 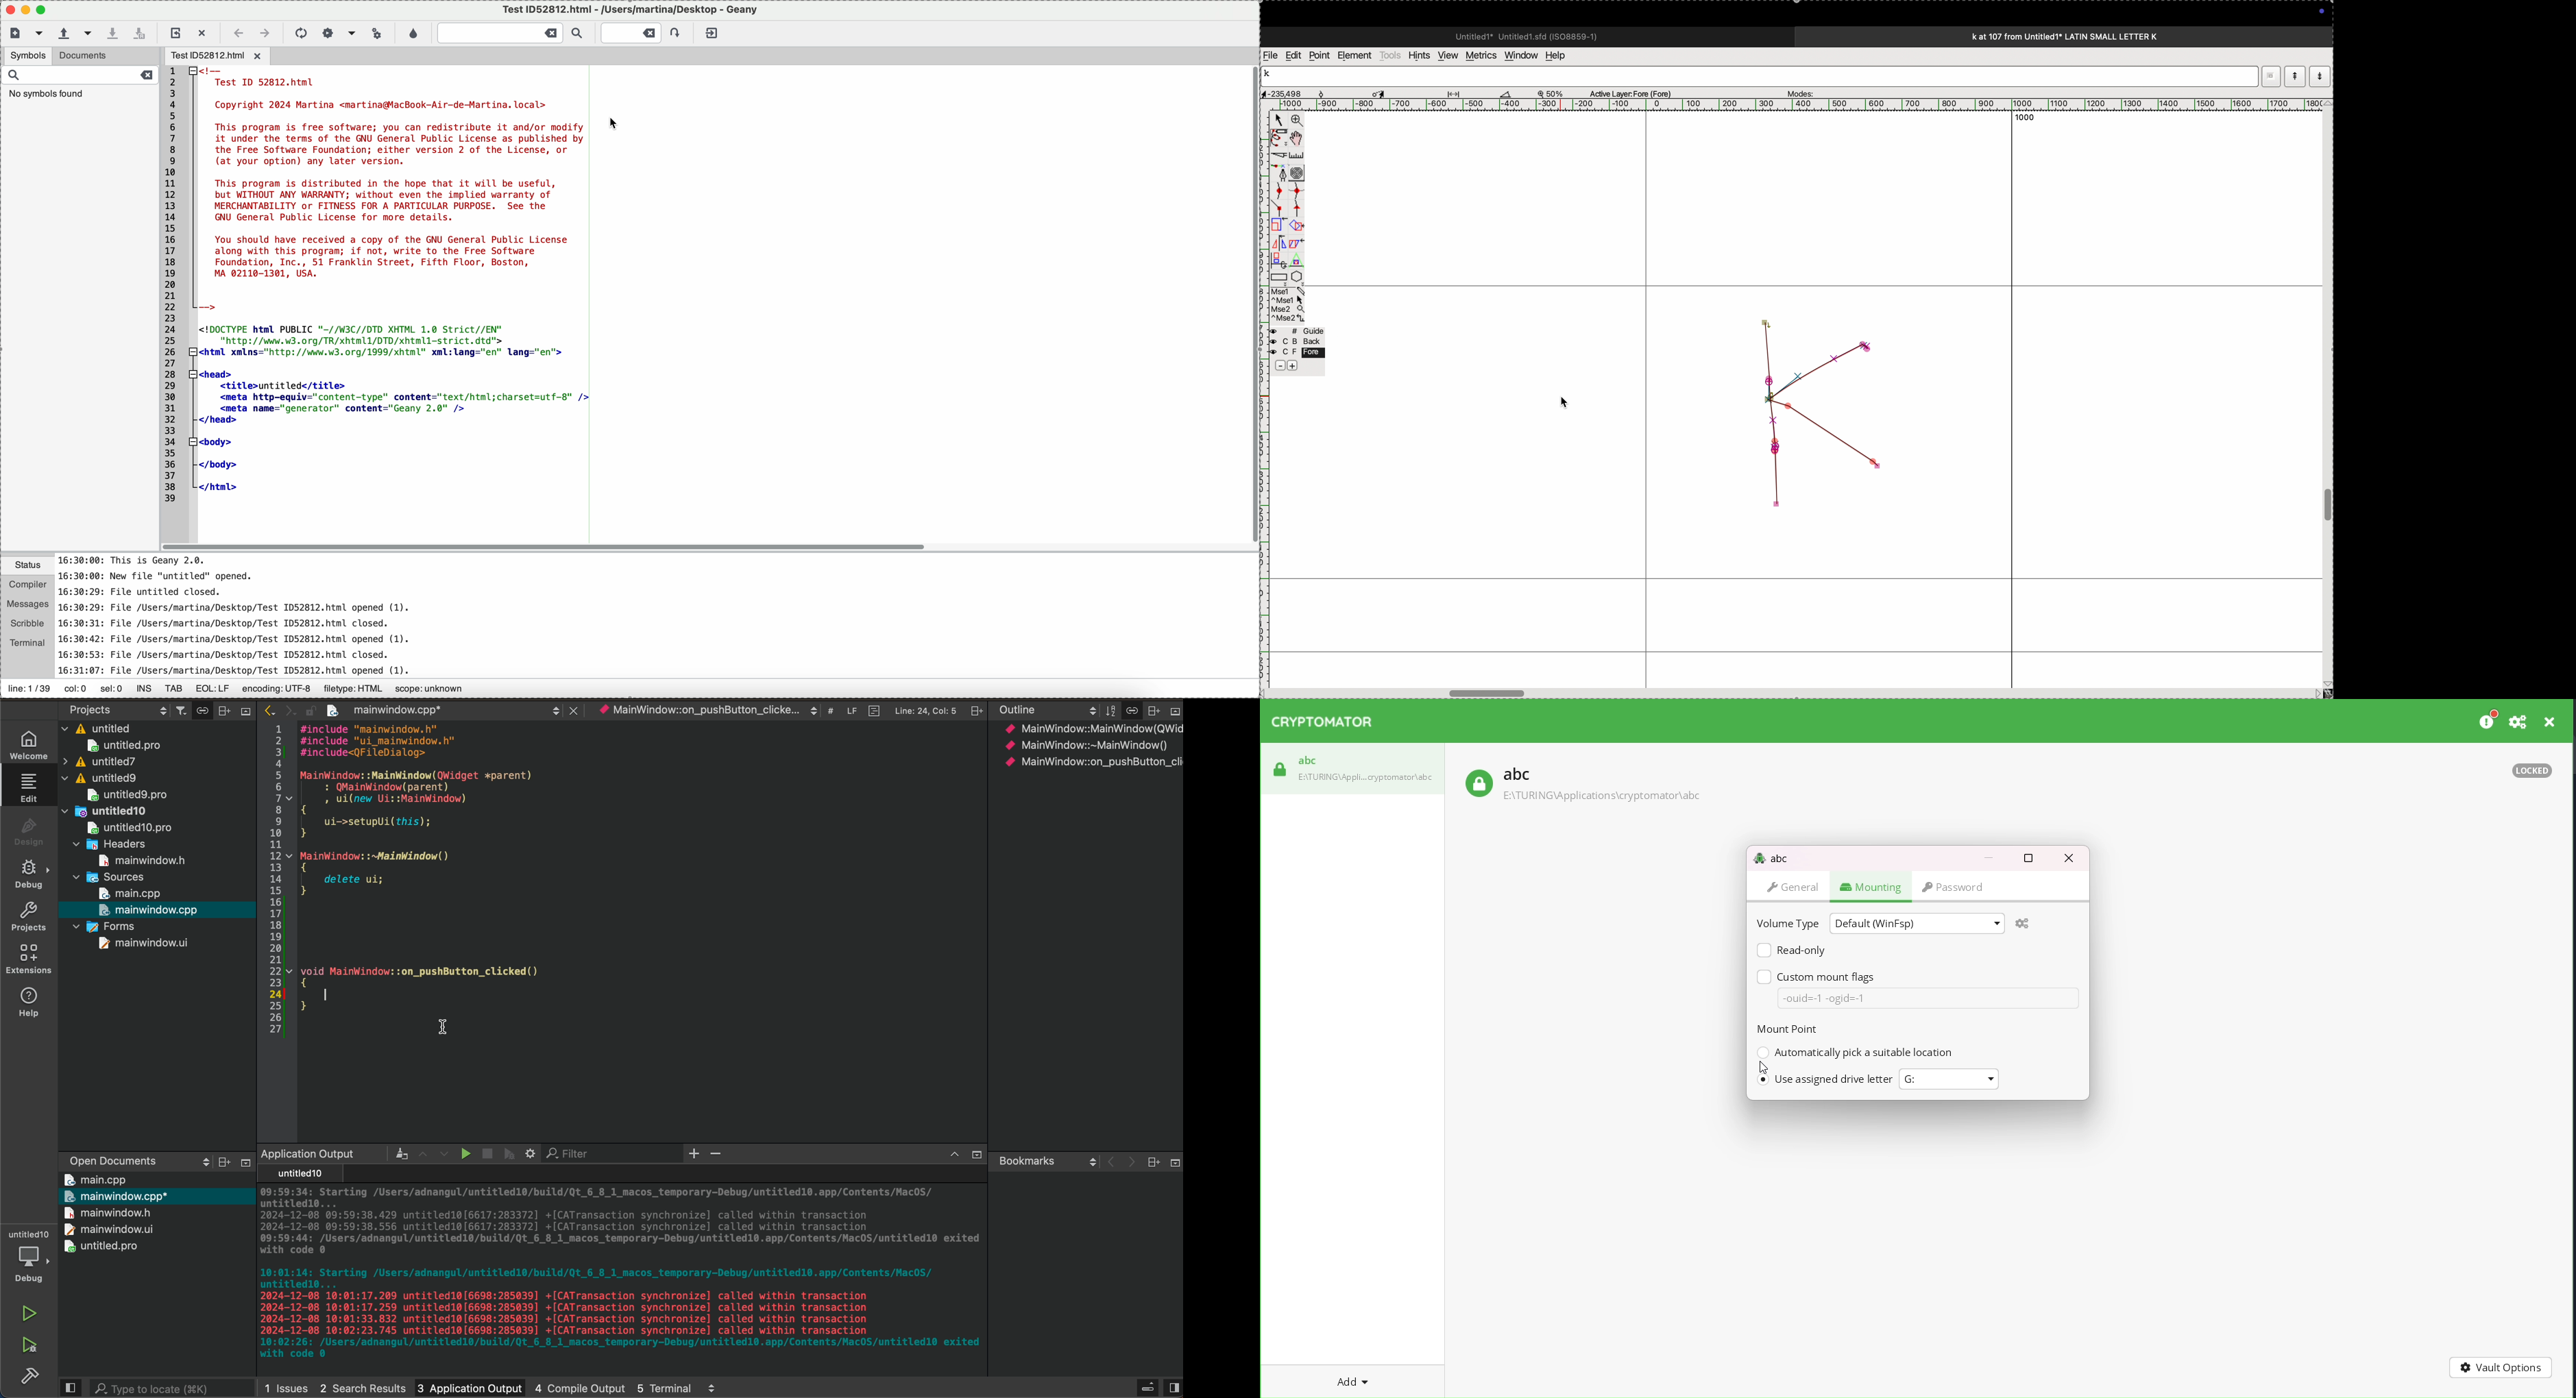 I want to click on cirlcels, so click(x=1305, y=172).